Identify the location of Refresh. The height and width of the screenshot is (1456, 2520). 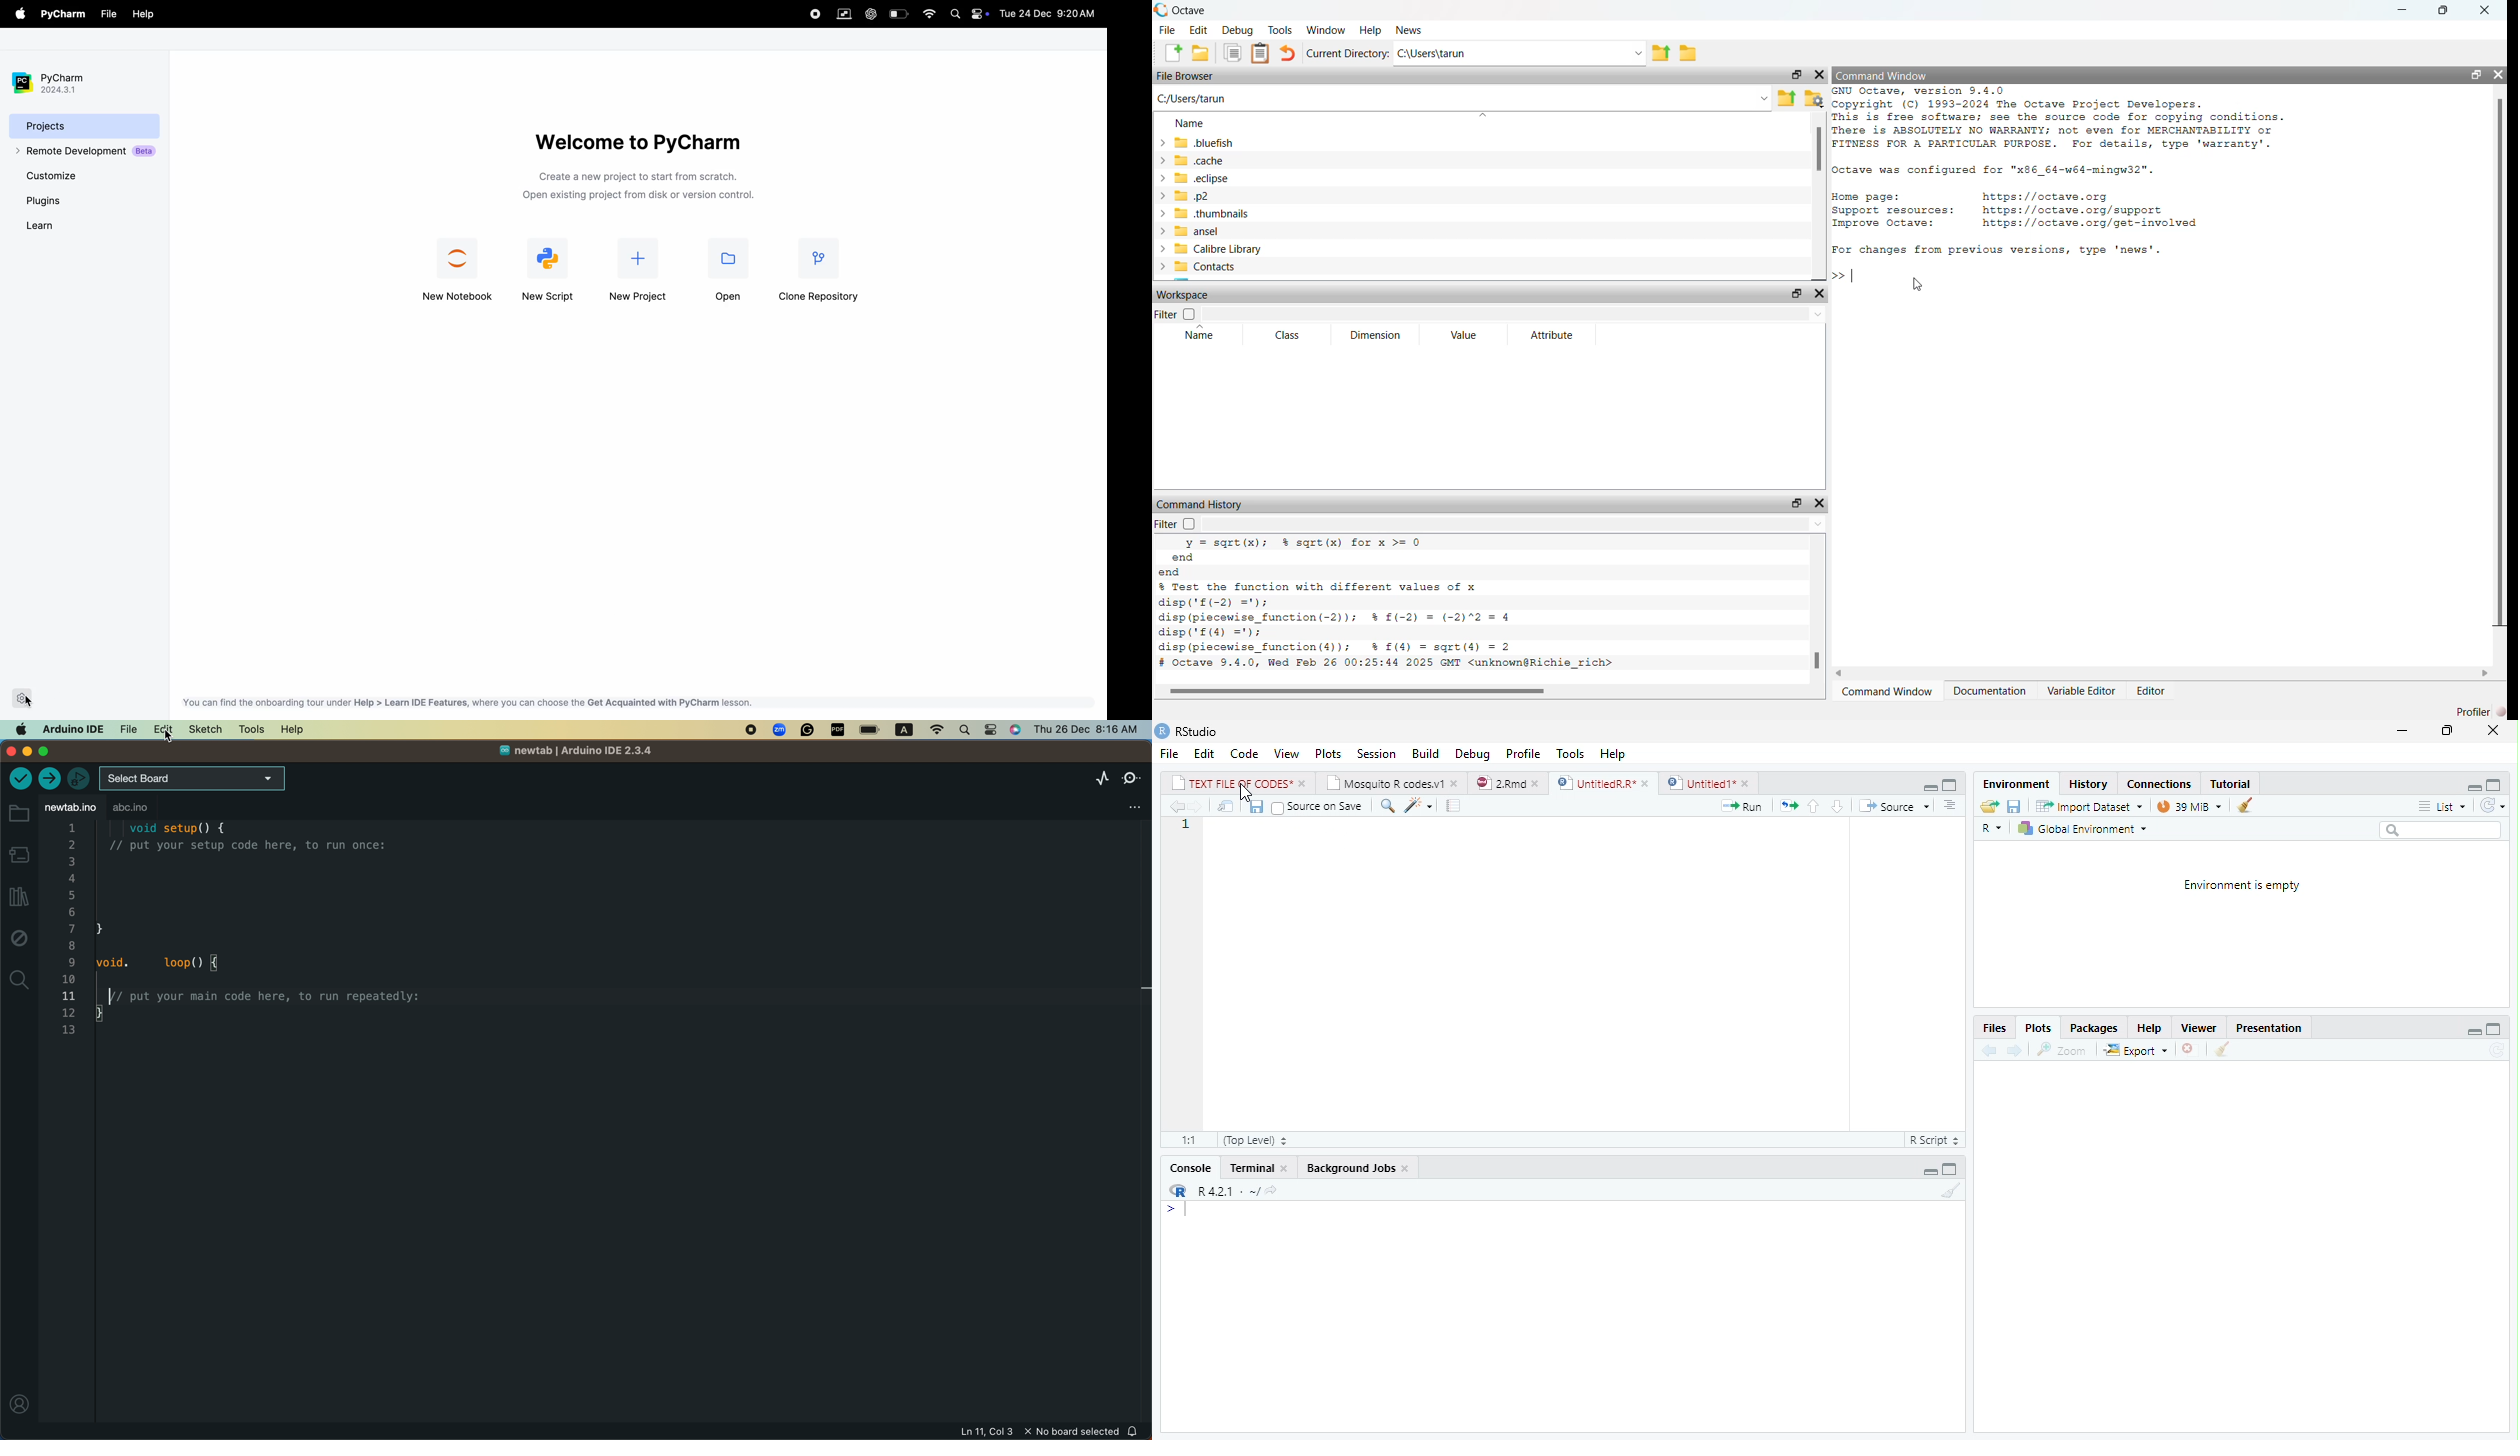
(2492, 804).